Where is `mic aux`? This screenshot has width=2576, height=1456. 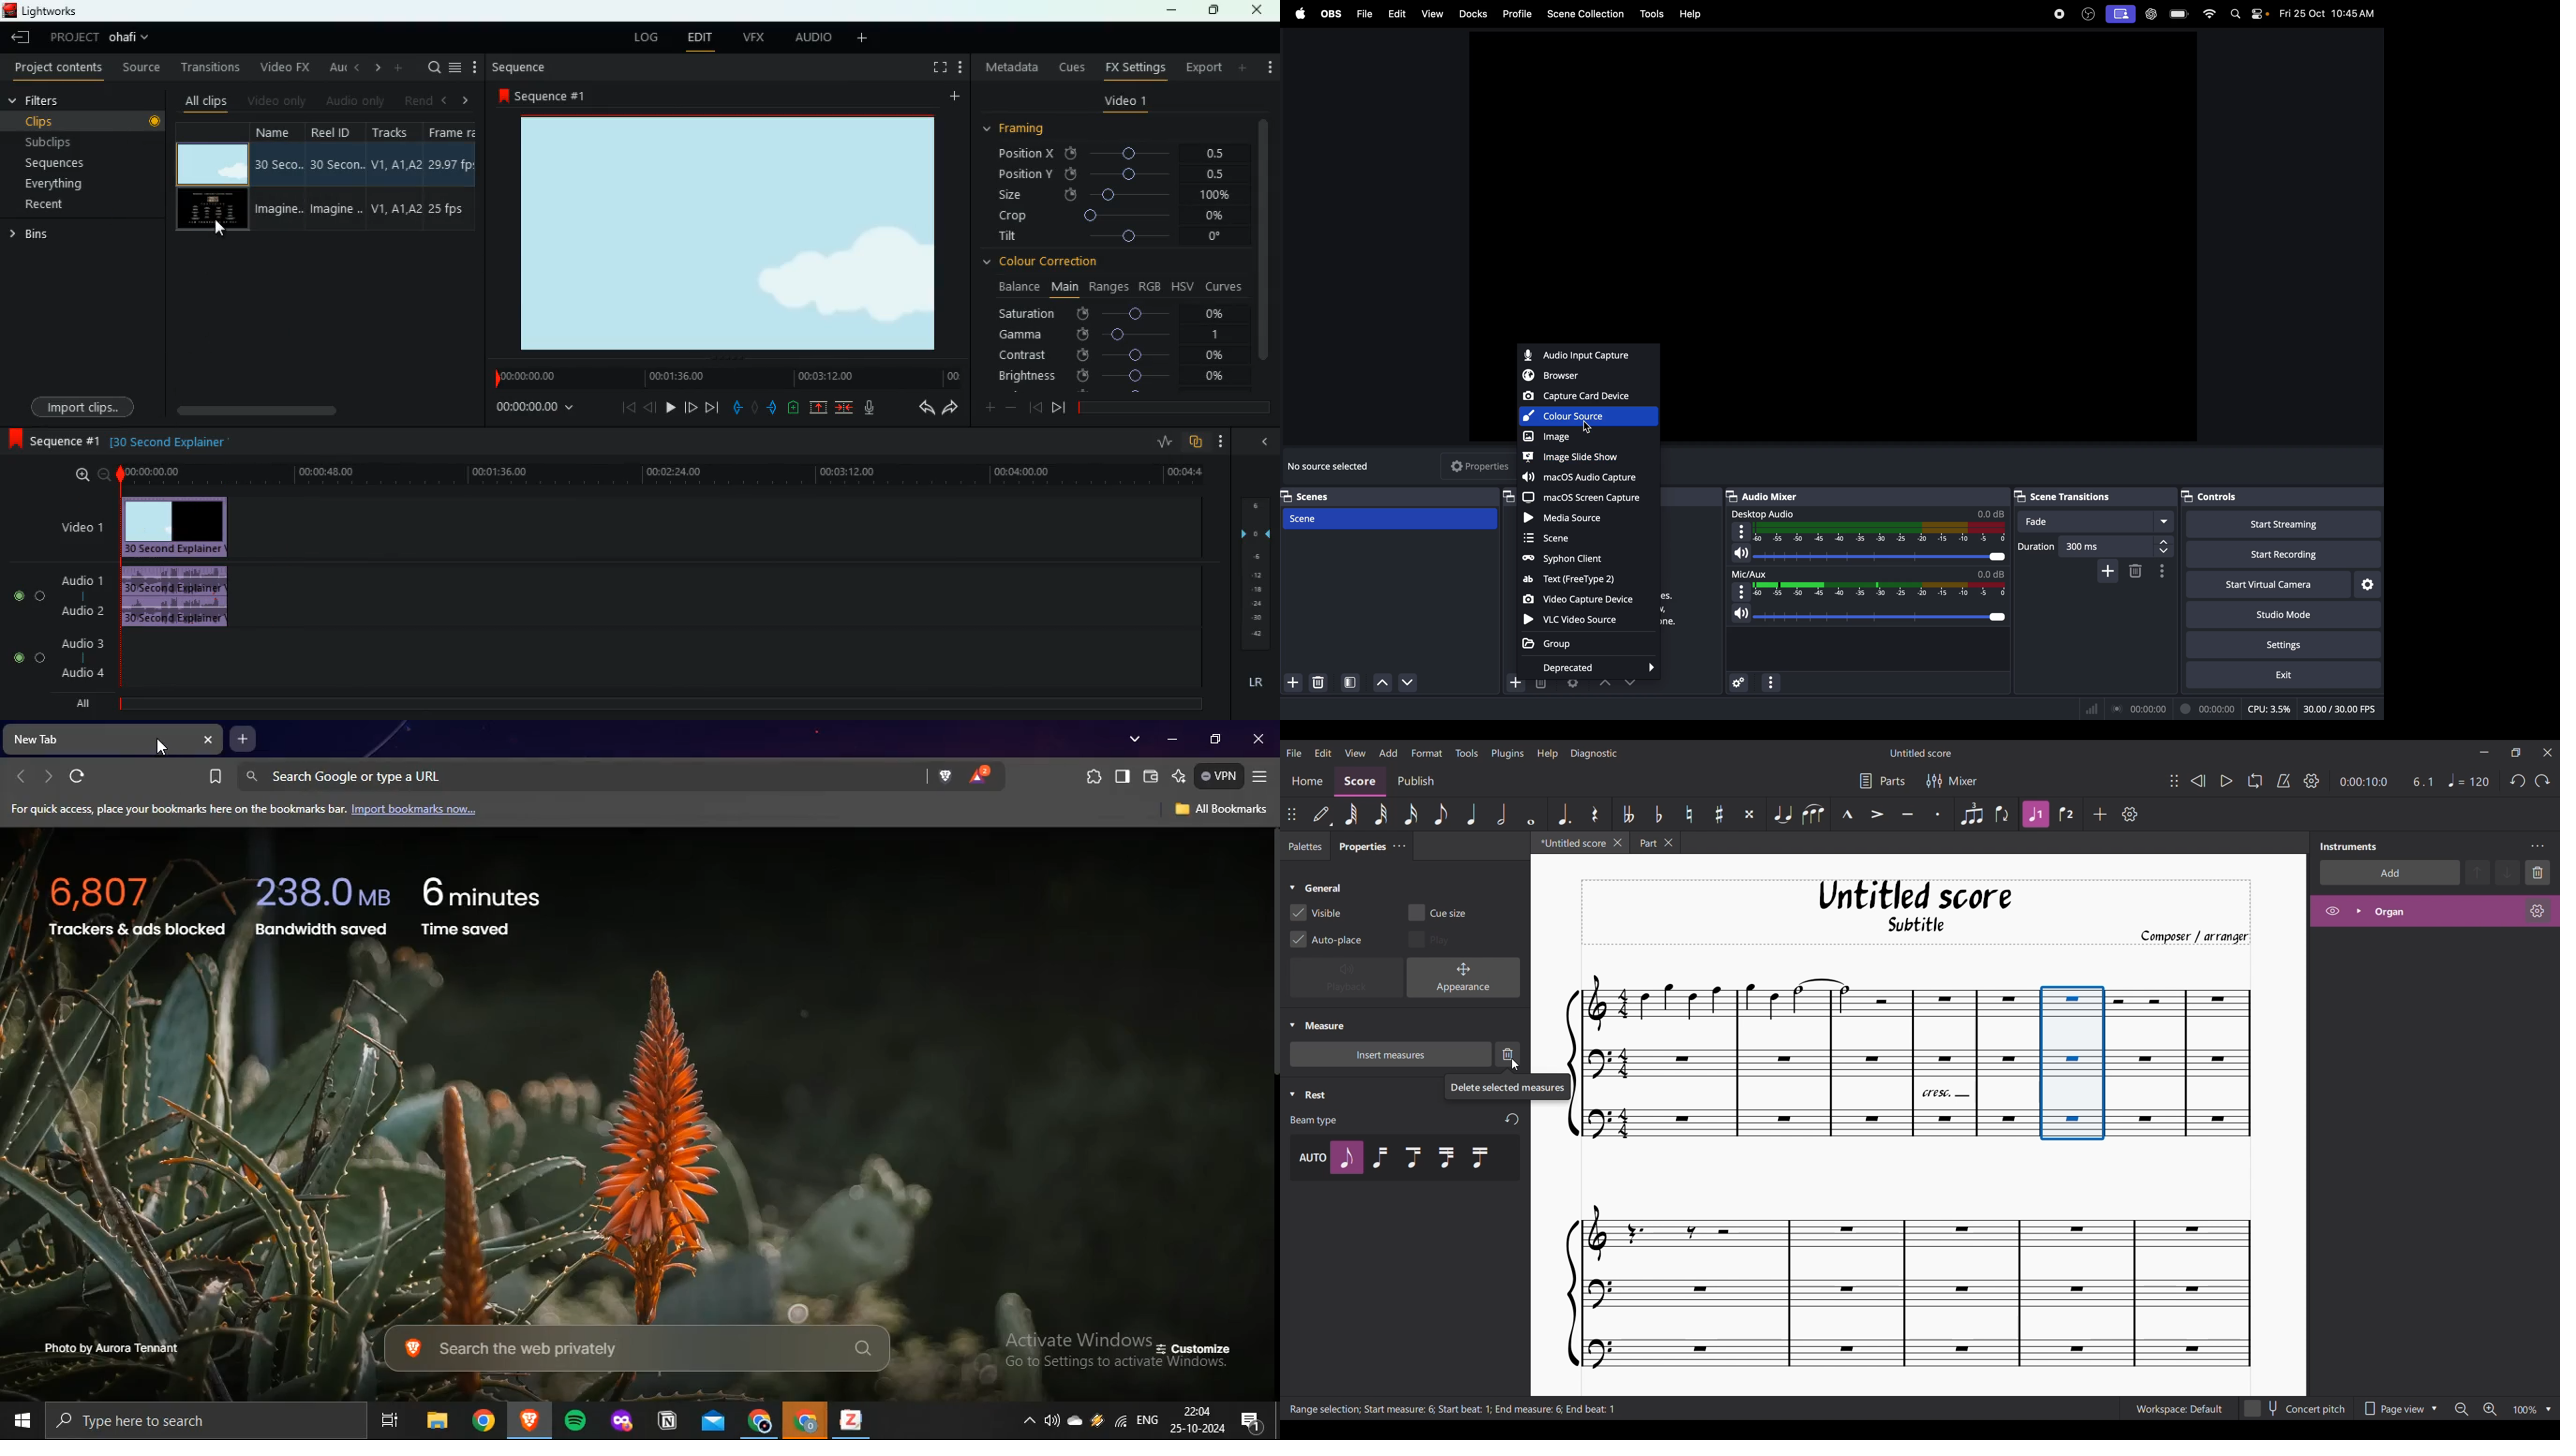
mic aux is located at coordinates (1751, 574).